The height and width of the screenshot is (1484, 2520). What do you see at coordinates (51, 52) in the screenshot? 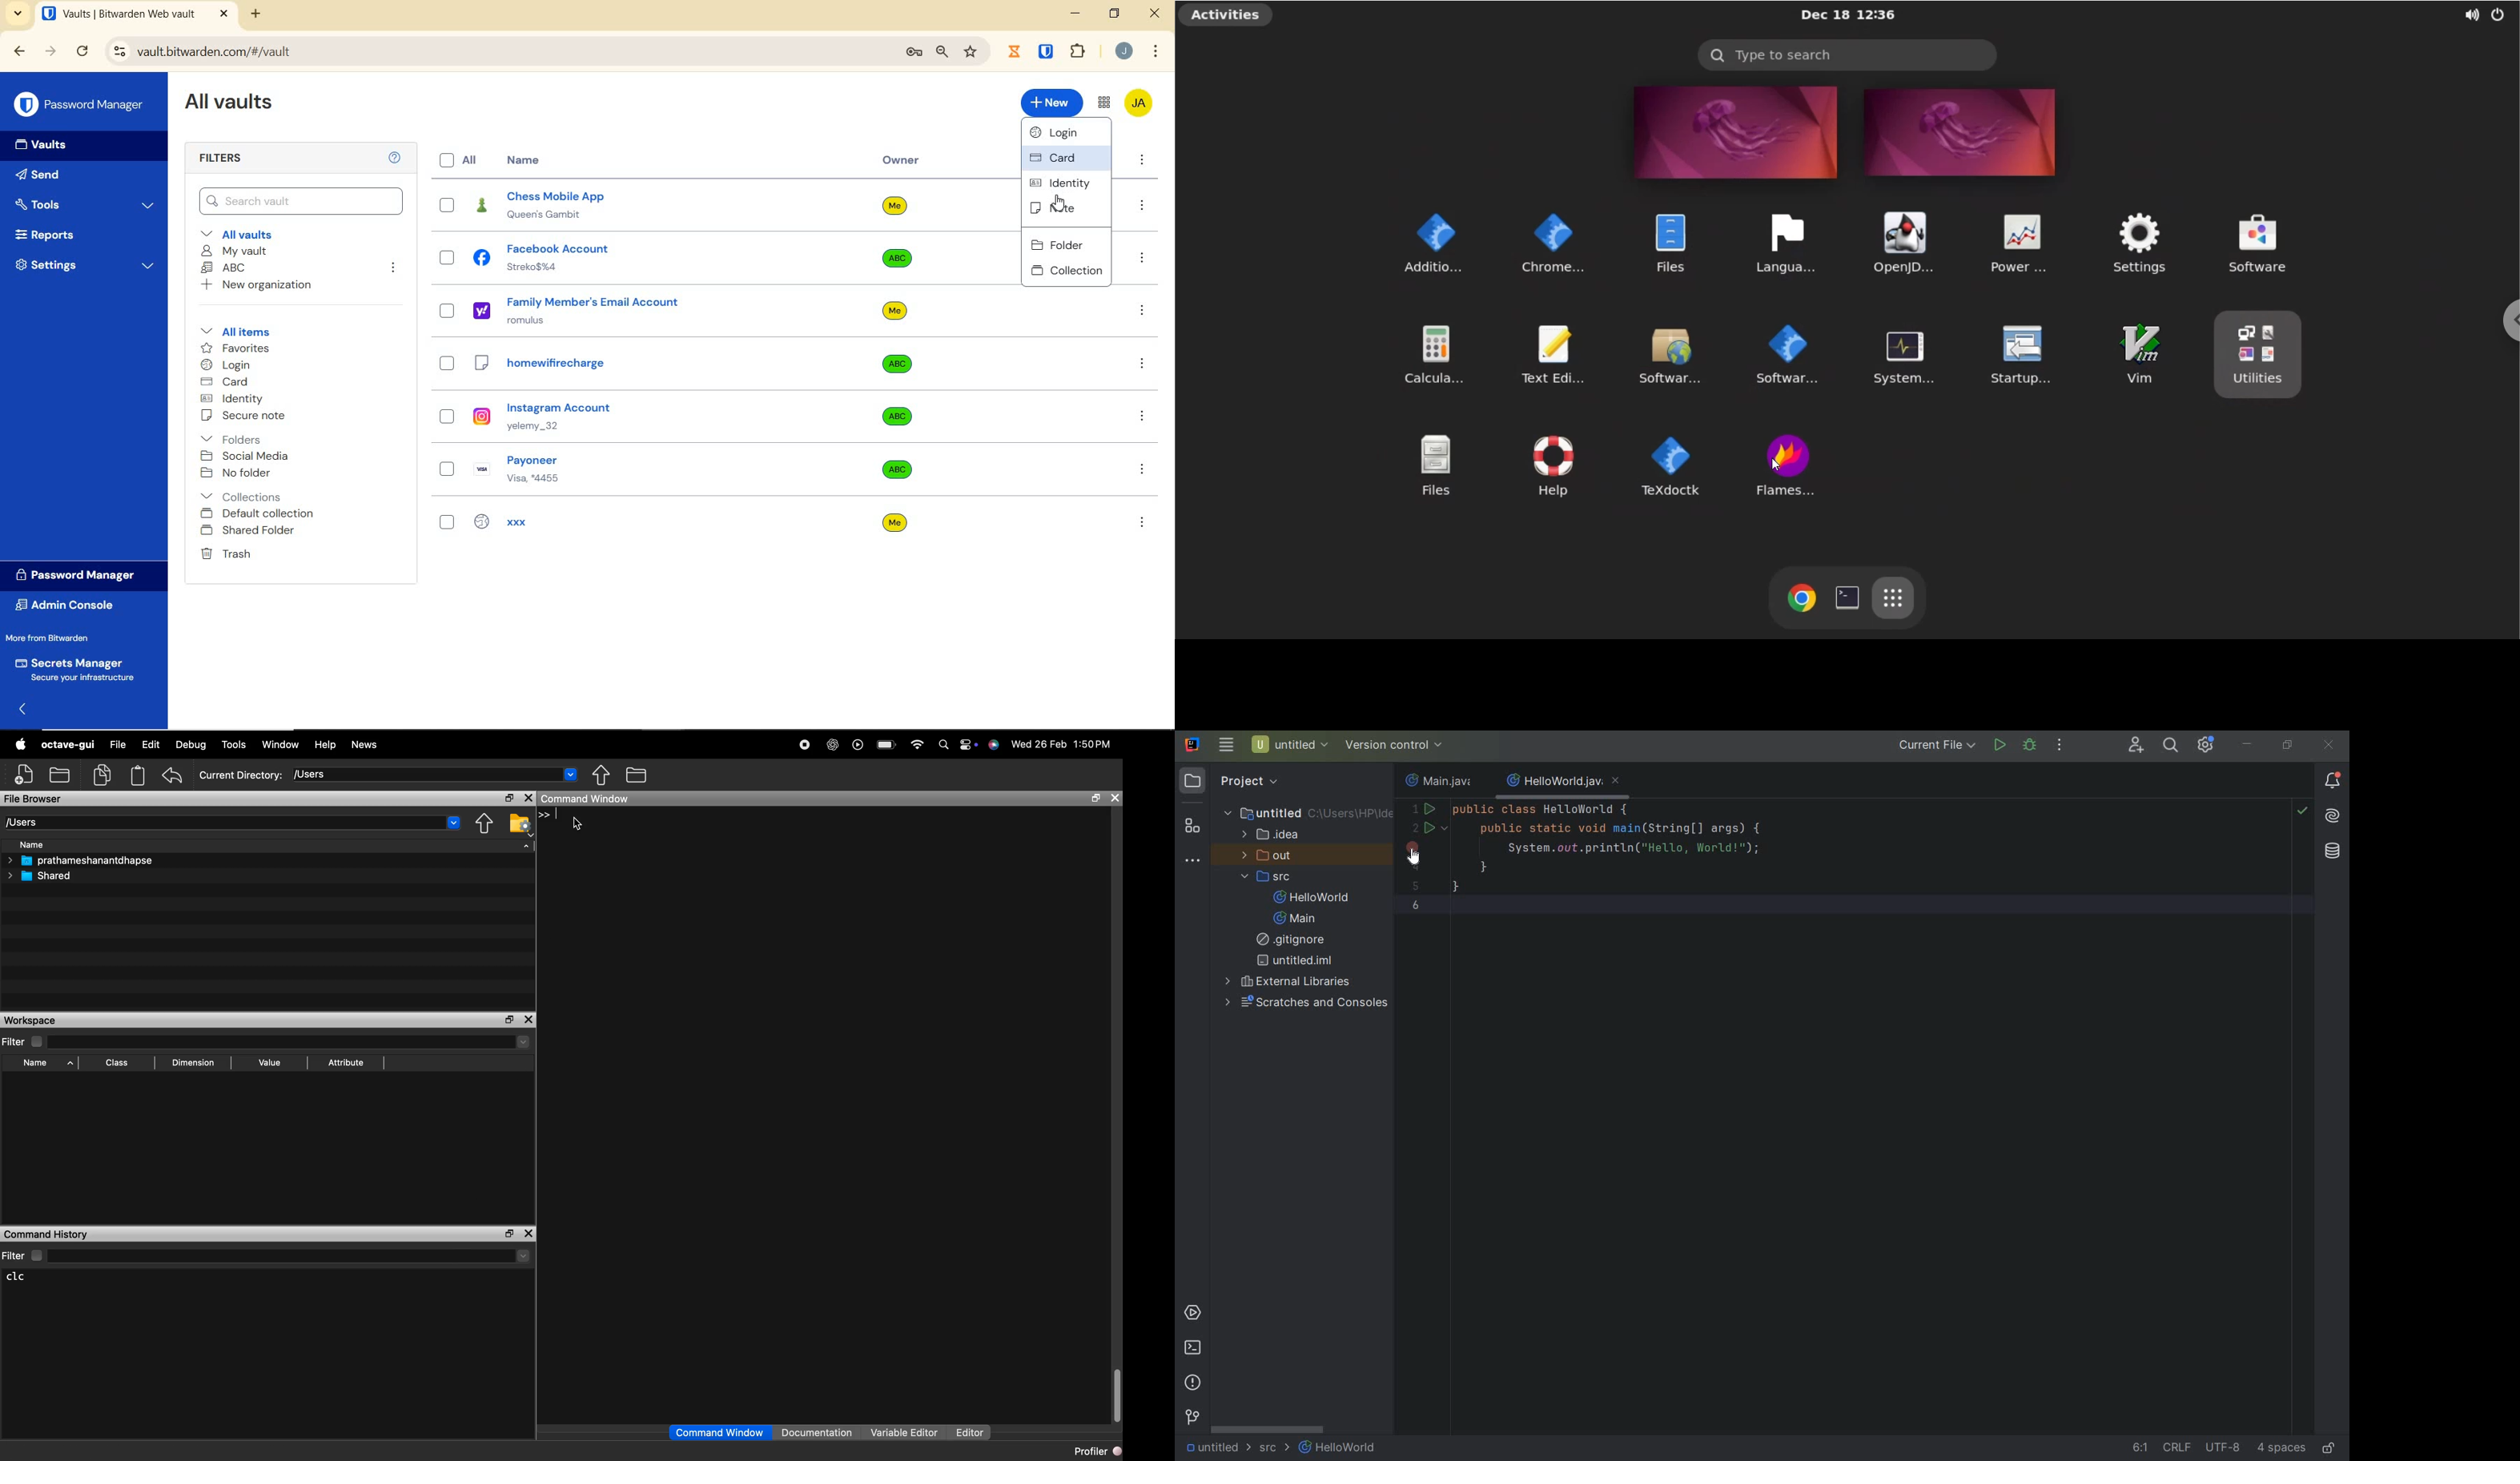
I see `FORWARD` at bounding box center [51, 52].